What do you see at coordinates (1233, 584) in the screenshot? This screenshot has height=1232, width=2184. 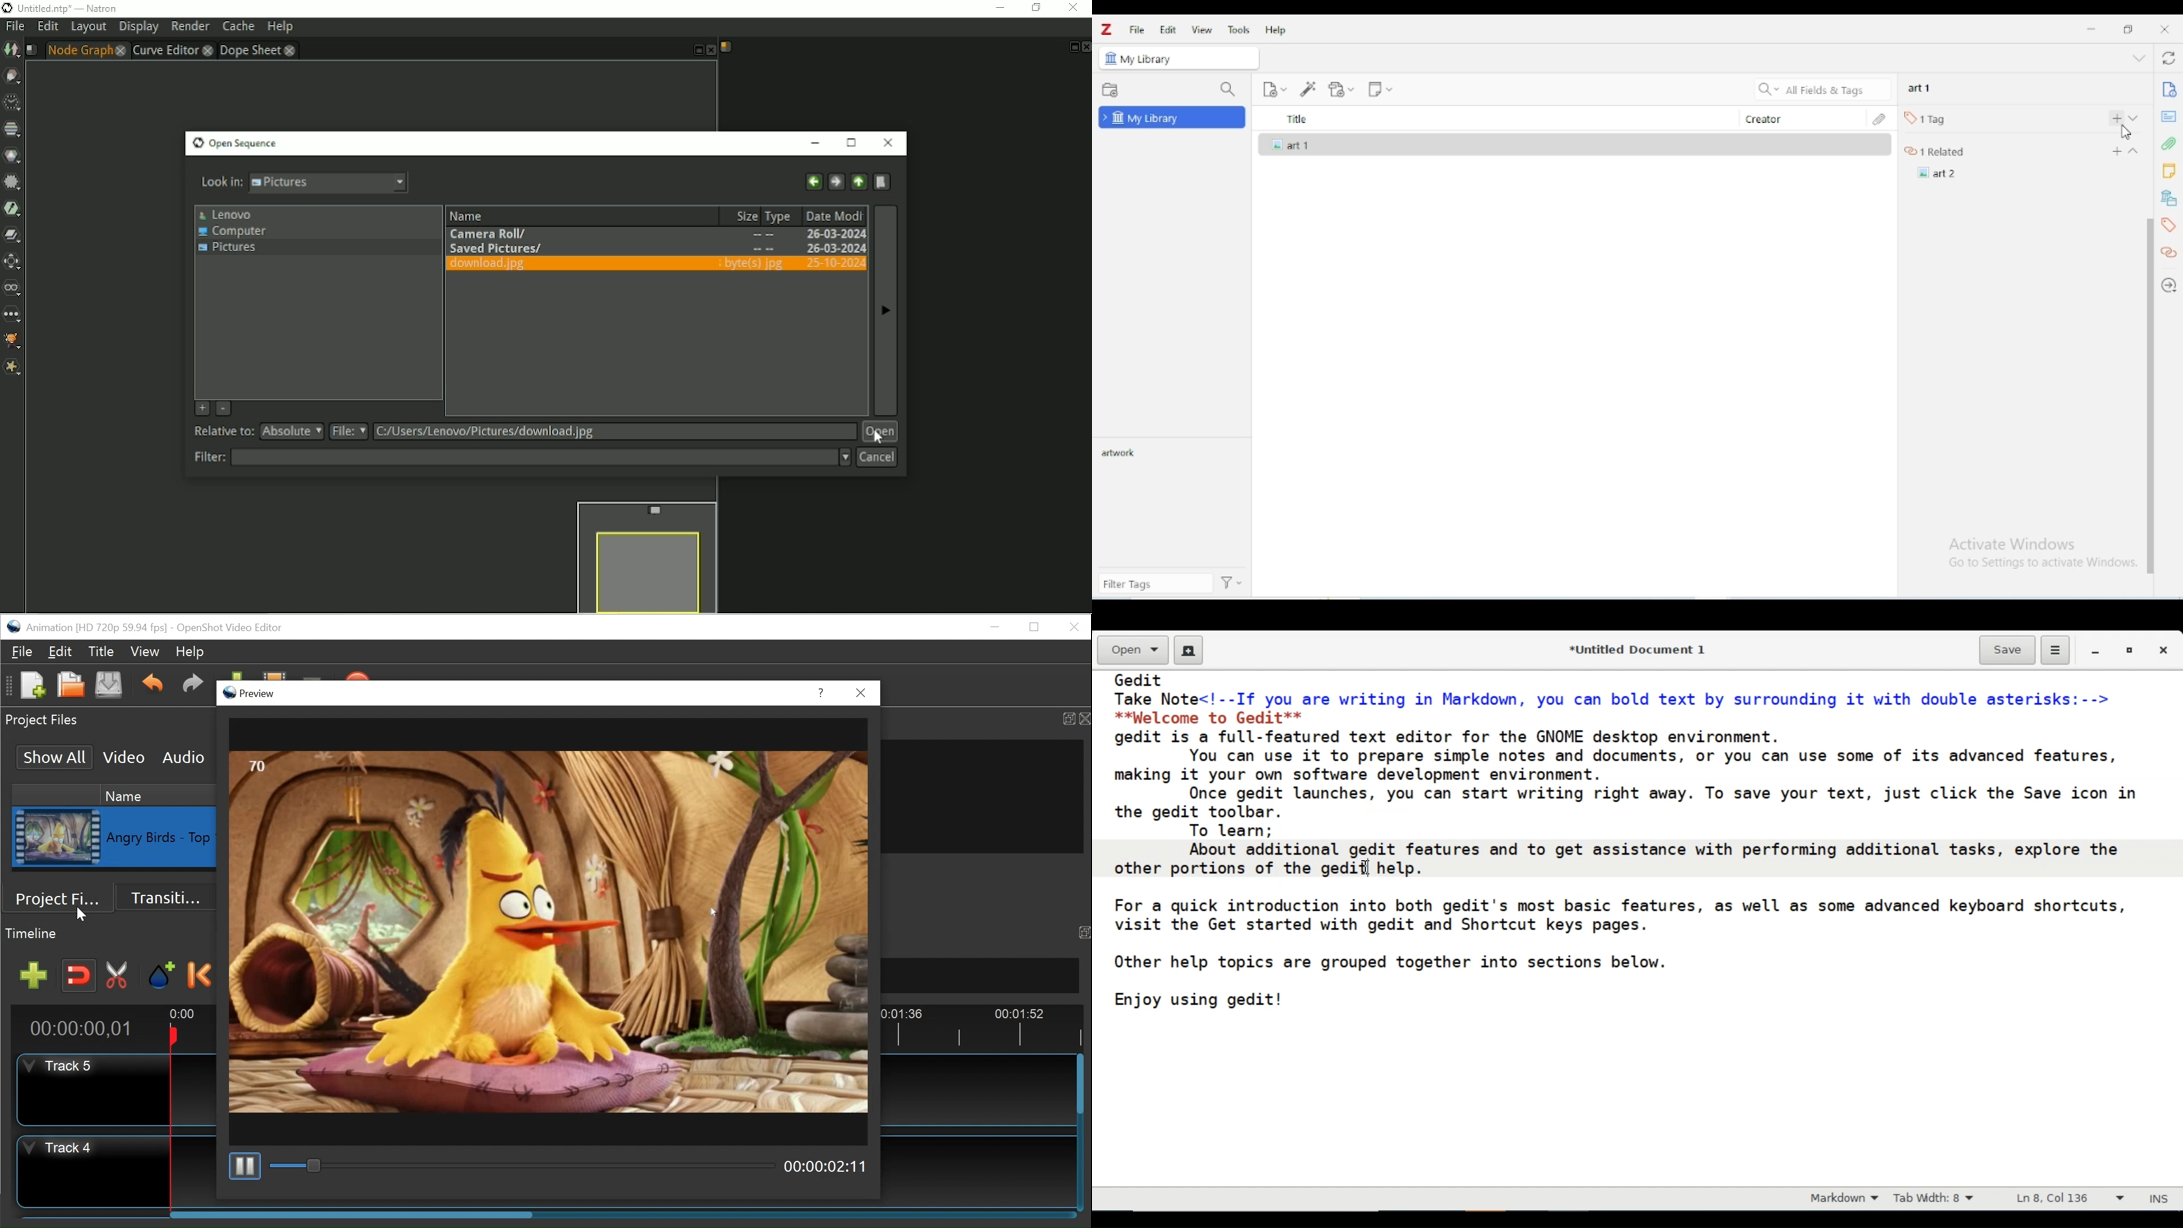 I see `actions` at bounding box center [1233, 584].